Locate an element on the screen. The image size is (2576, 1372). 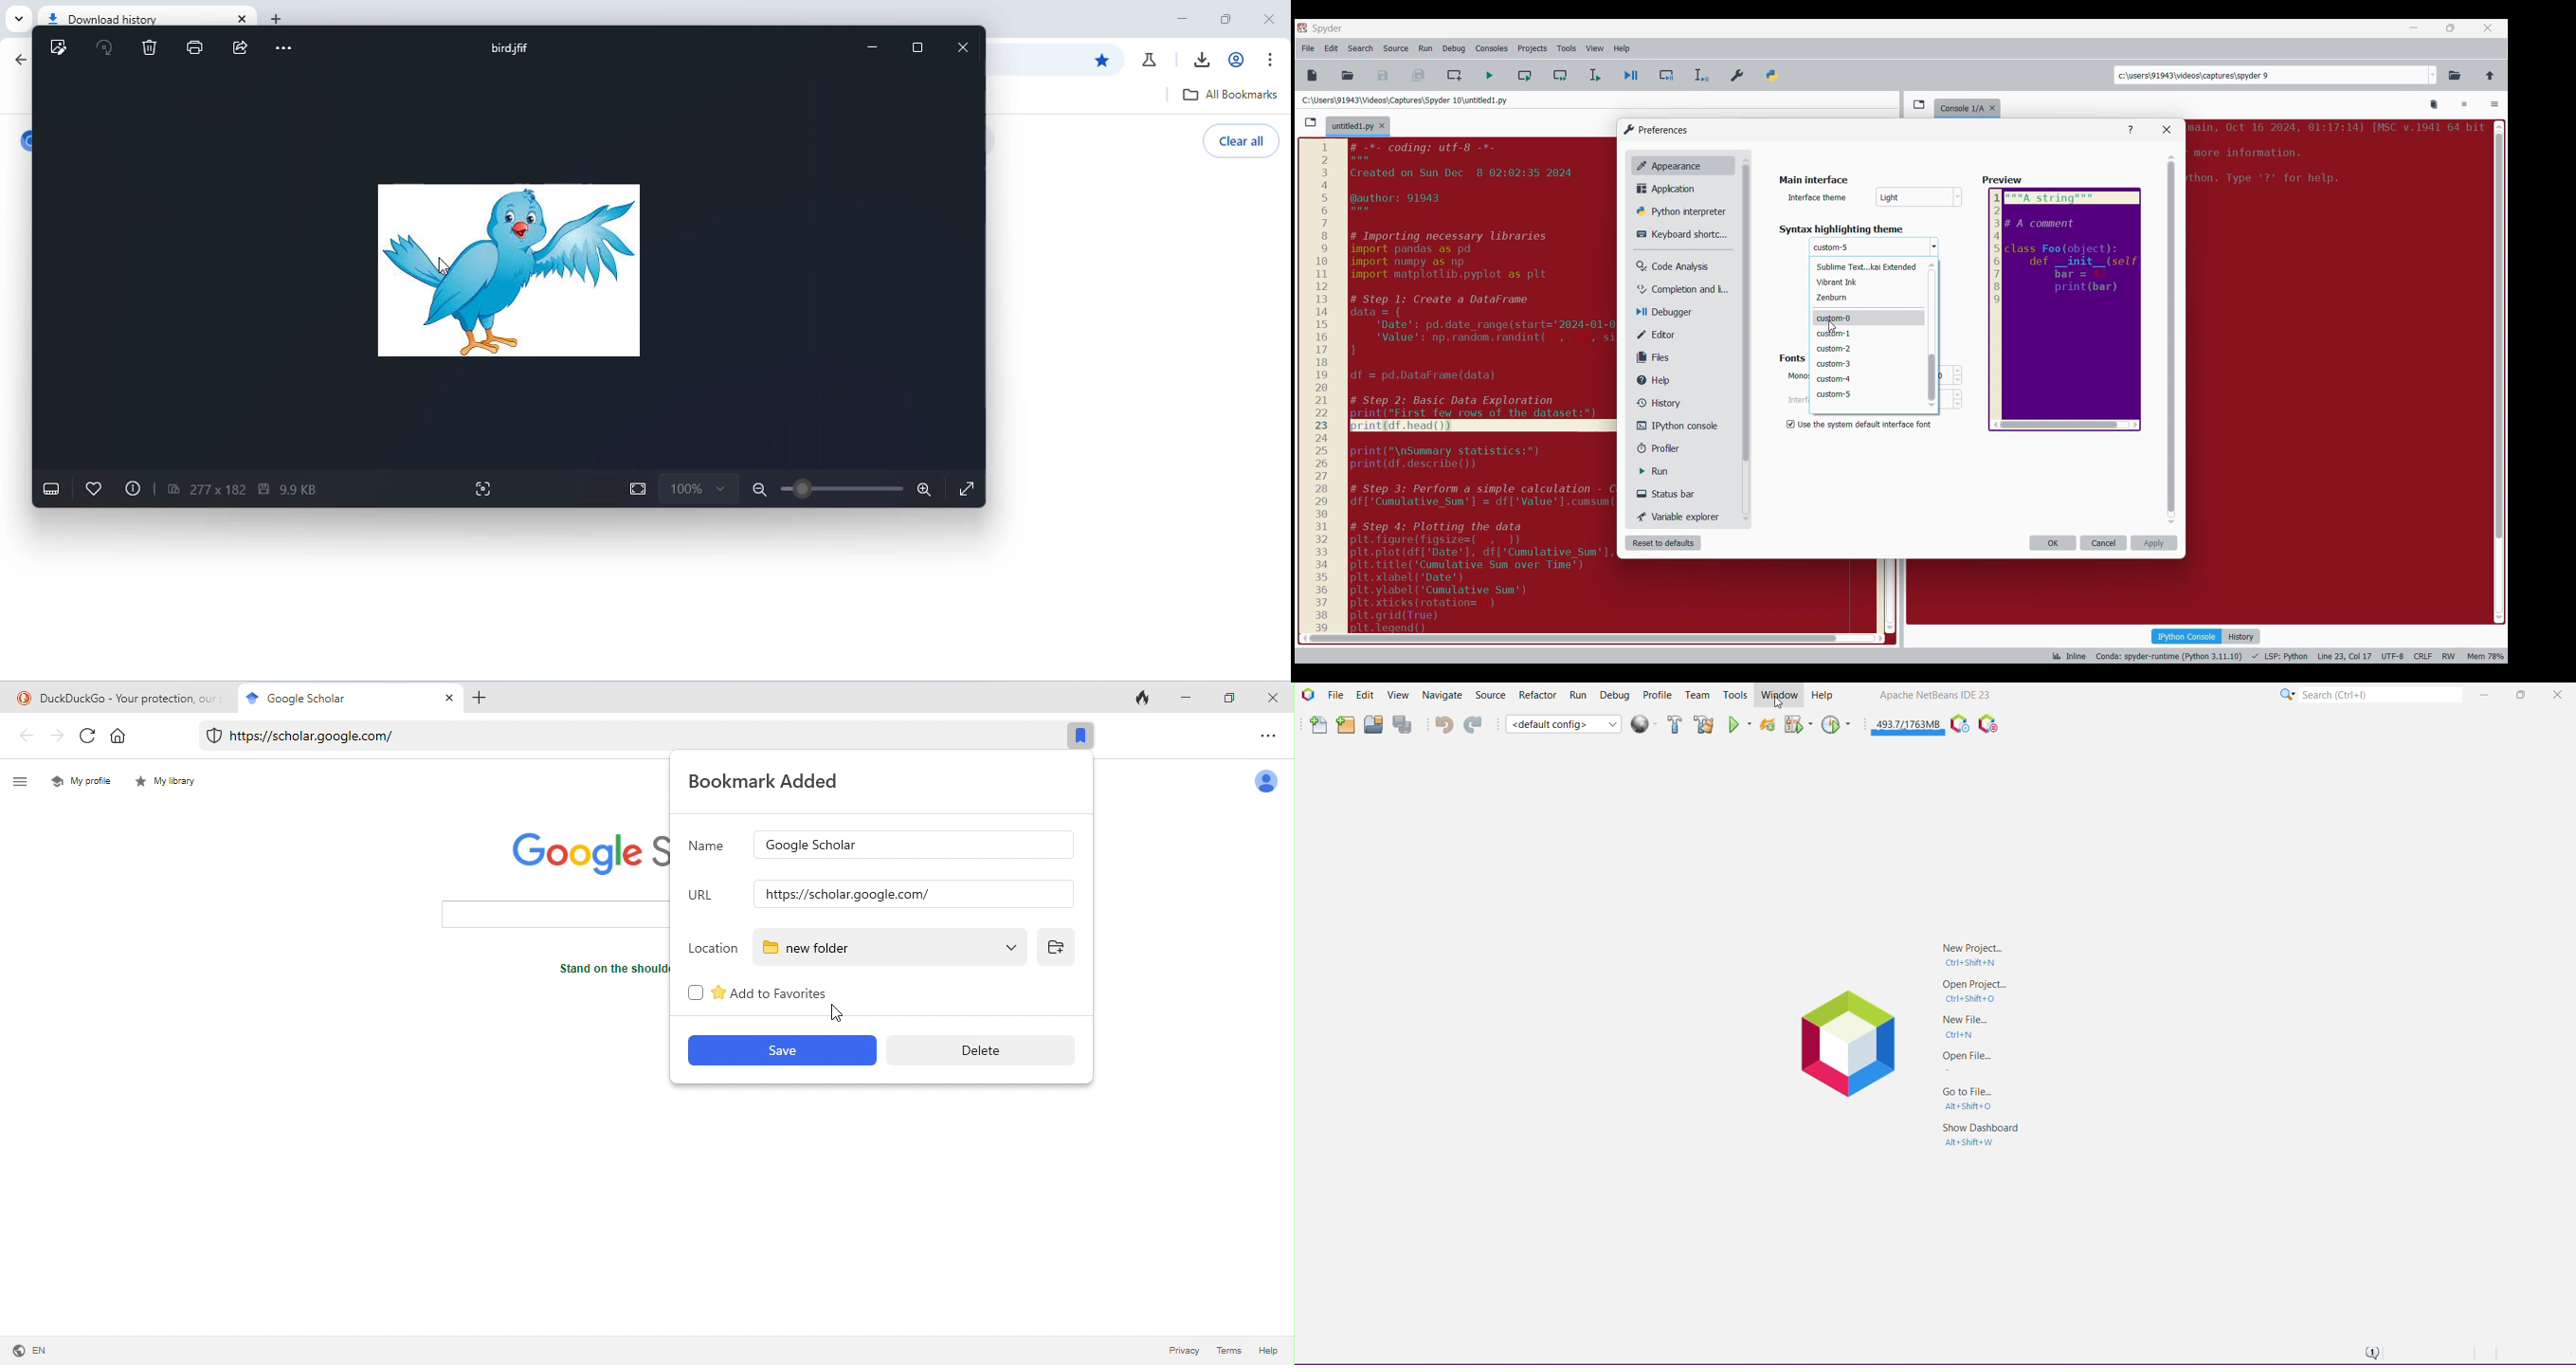
Appearance, current selection highlighted is located at coordinates (1666, 164).